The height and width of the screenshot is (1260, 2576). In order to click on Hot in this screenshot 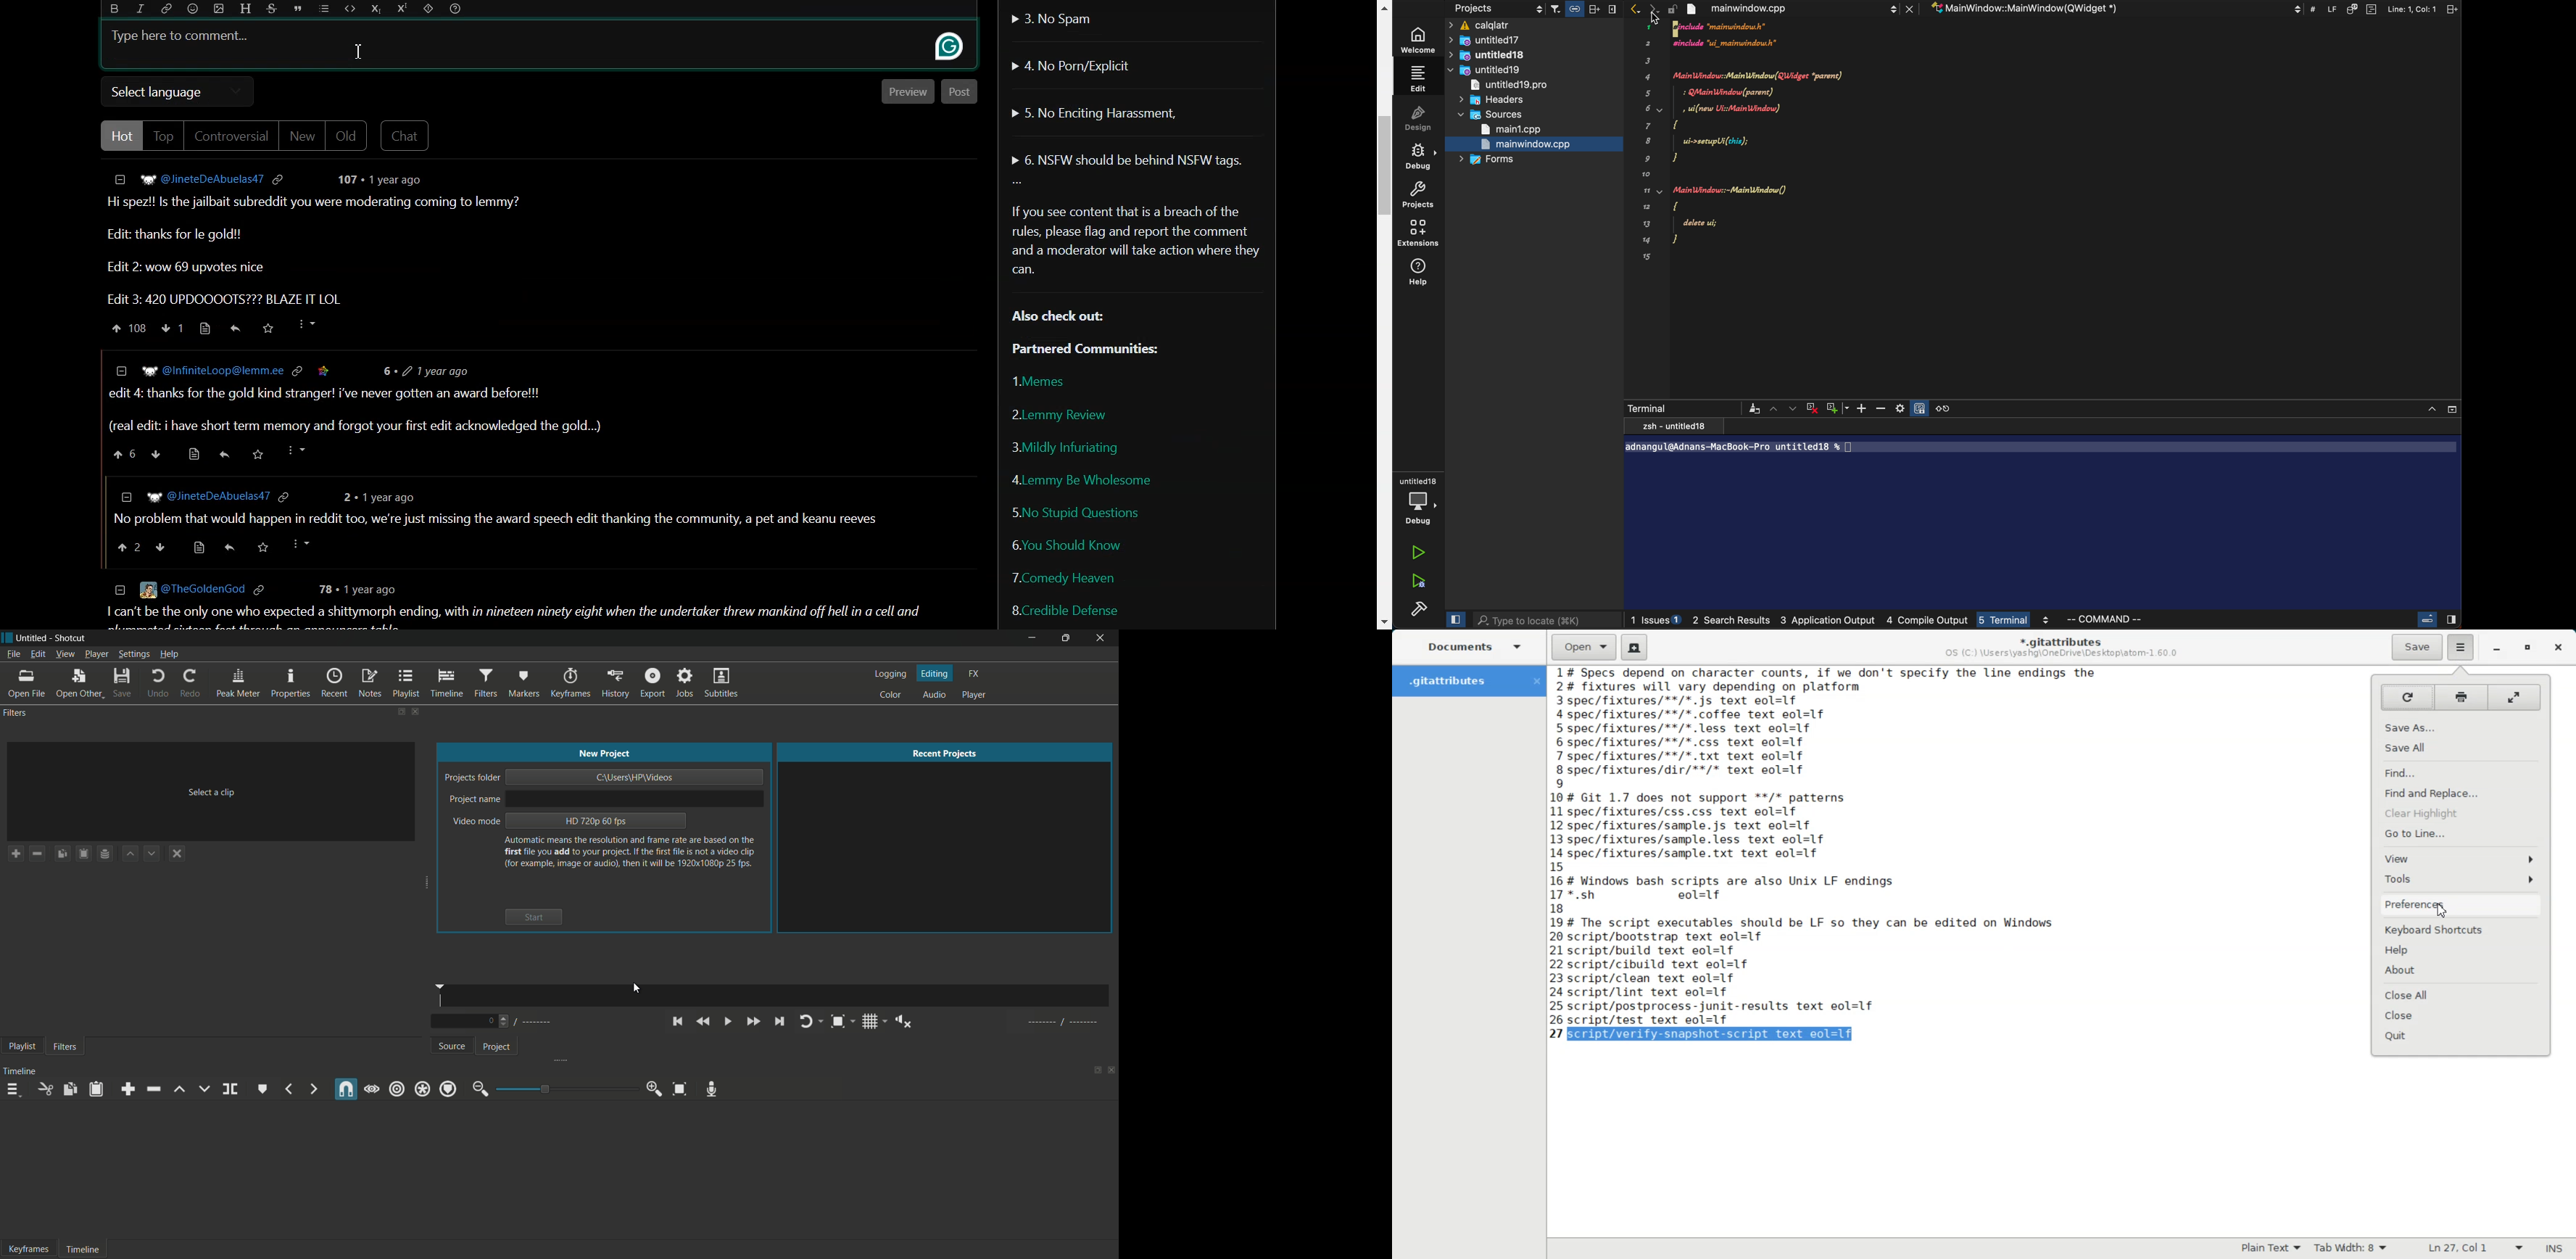, I will do `click(119, 136)`.